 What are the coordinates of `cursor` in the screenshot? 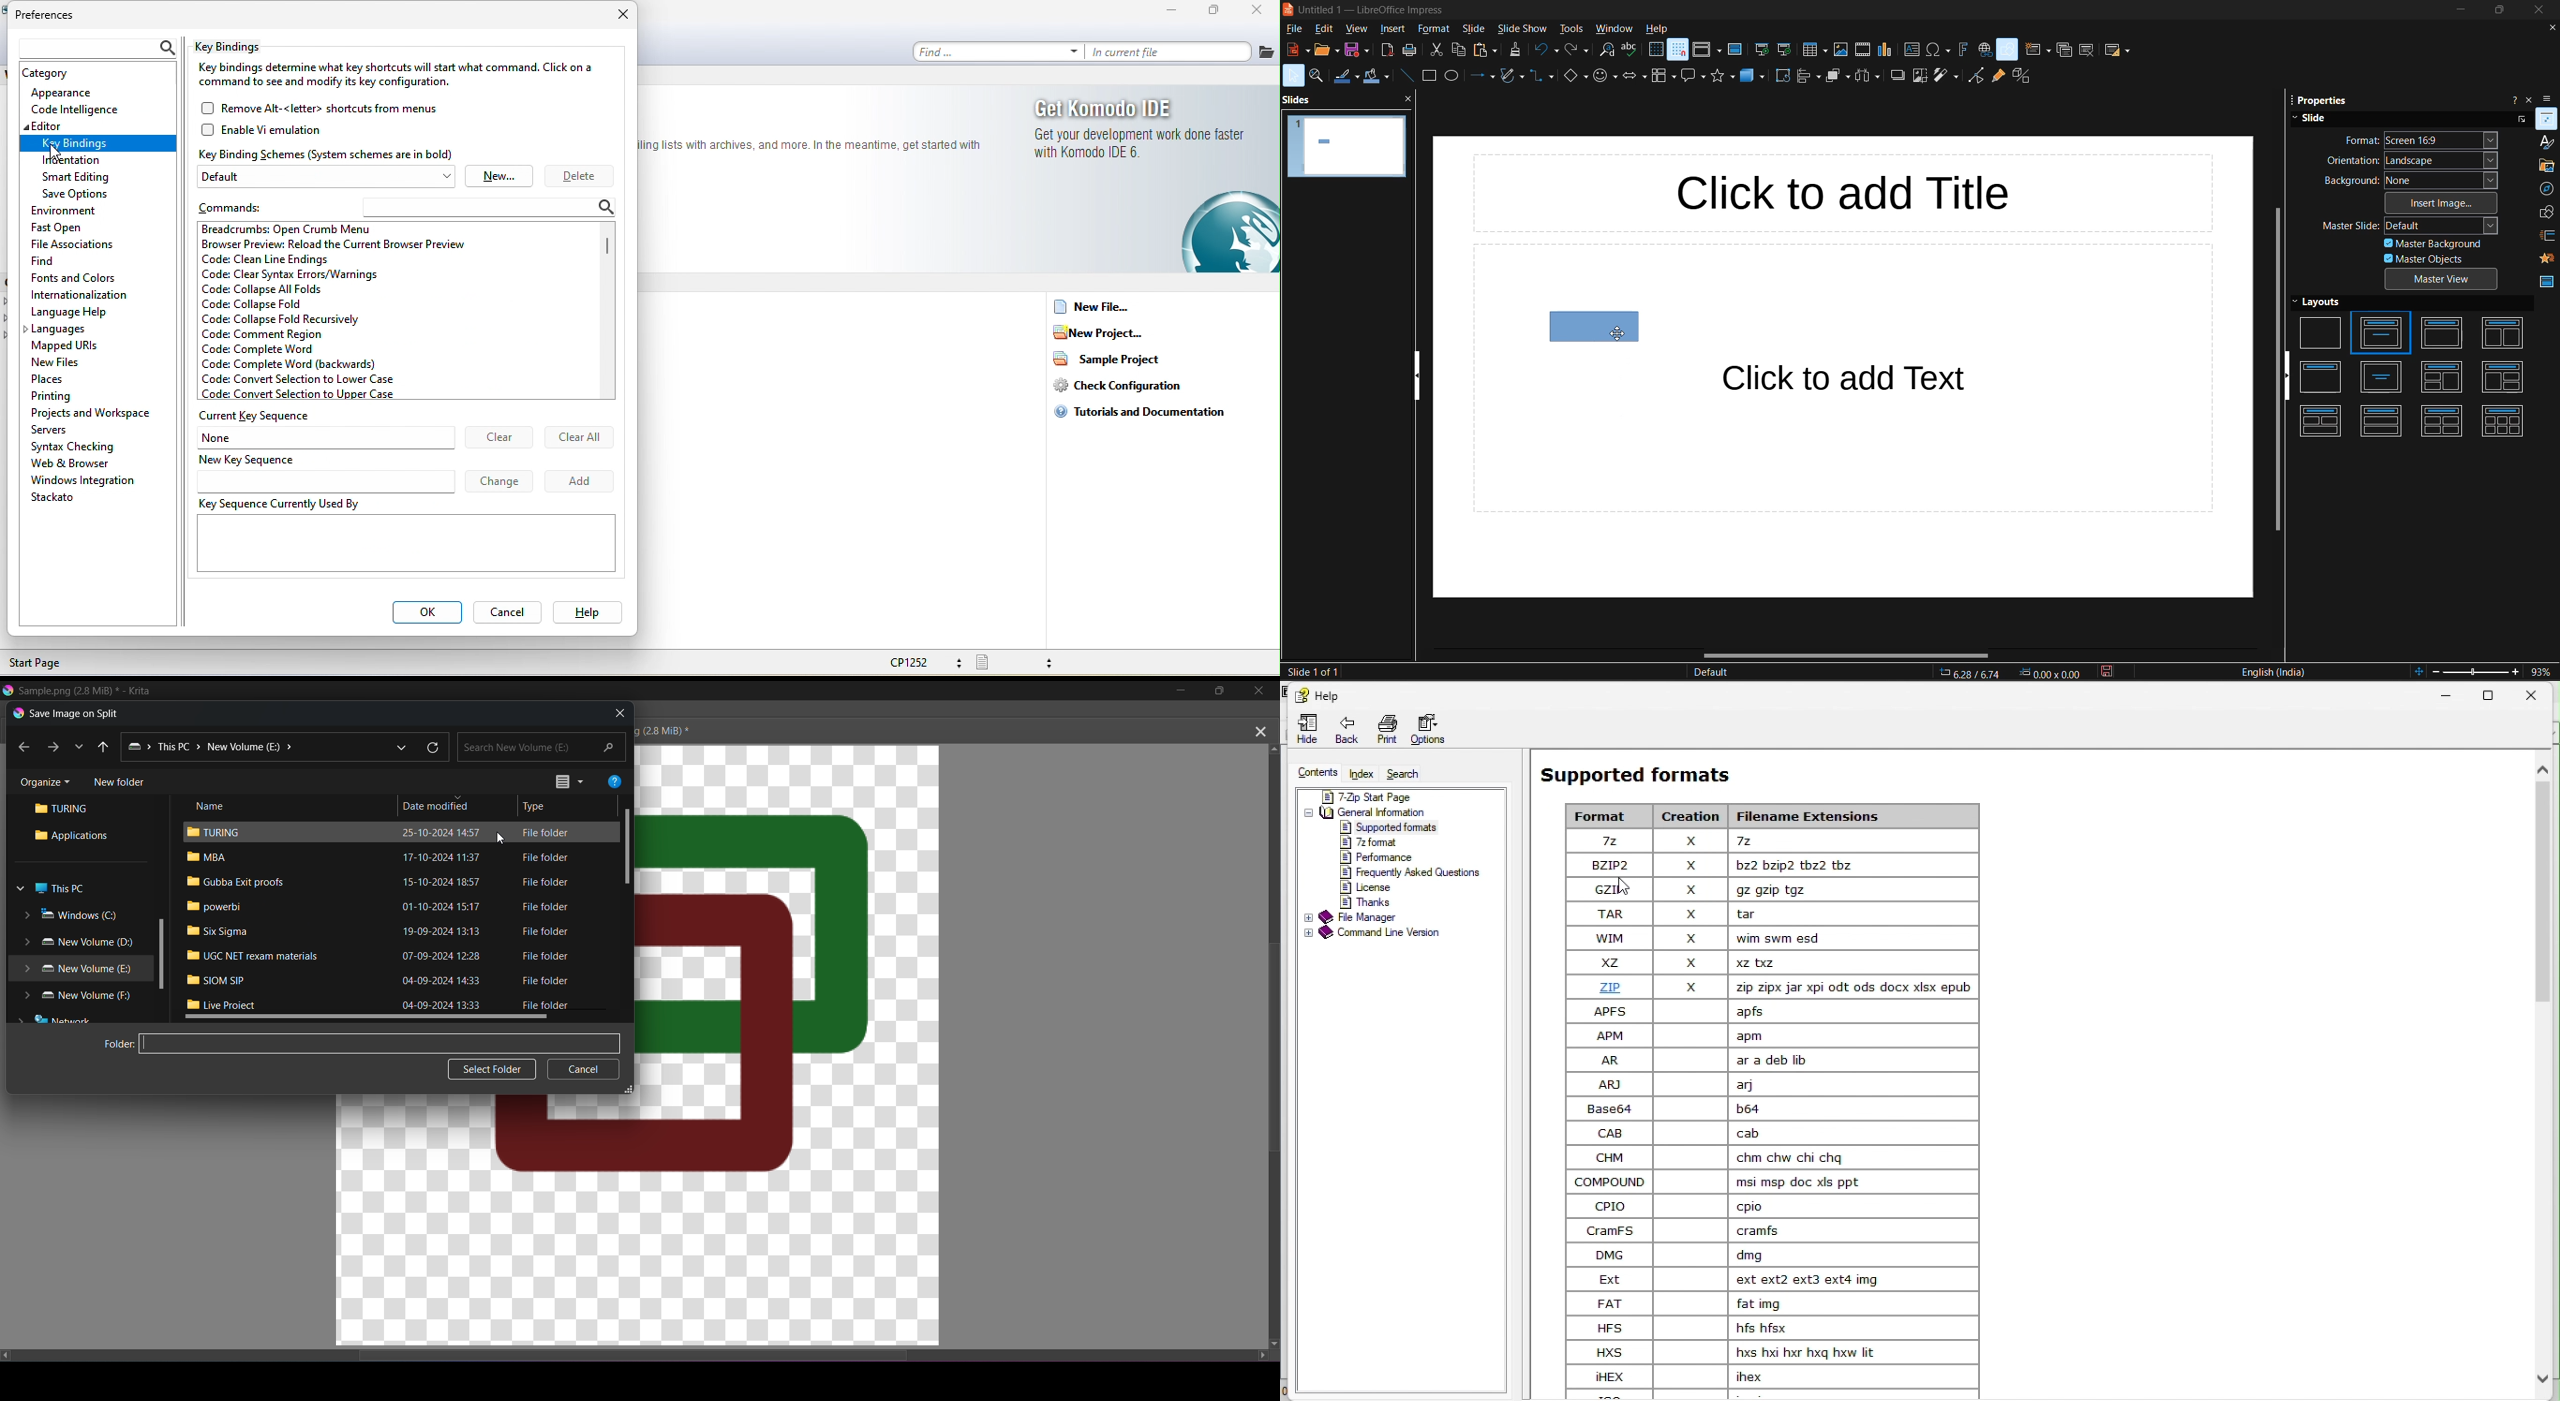 It's located at (1623, 886).